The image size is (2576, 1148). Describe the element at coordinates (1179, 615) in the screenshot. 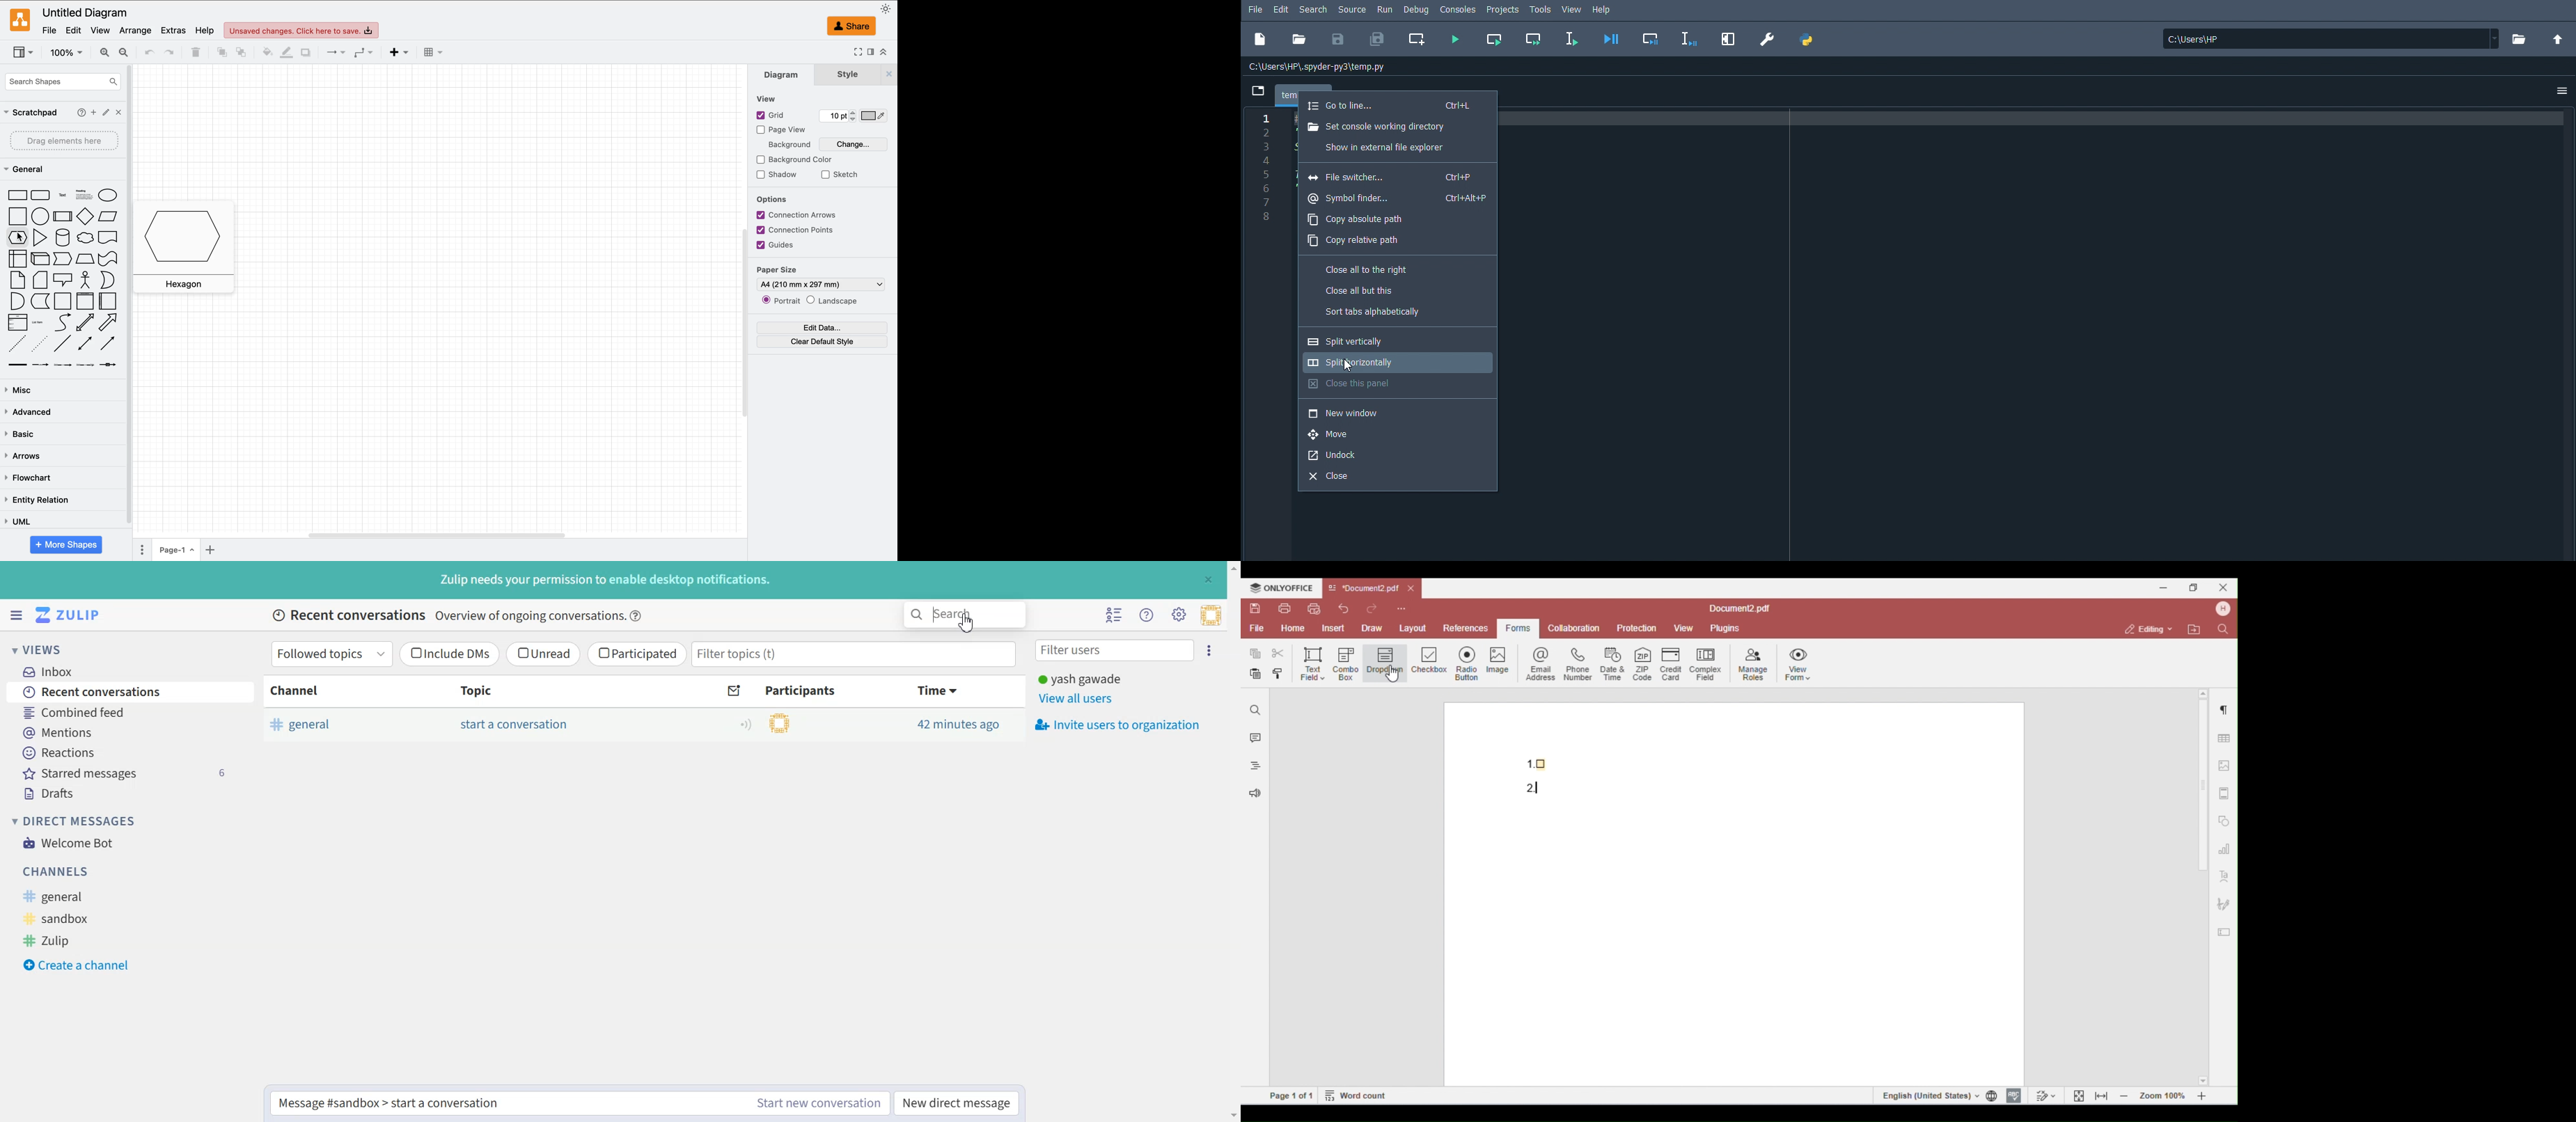

I see `Settings` at that location.